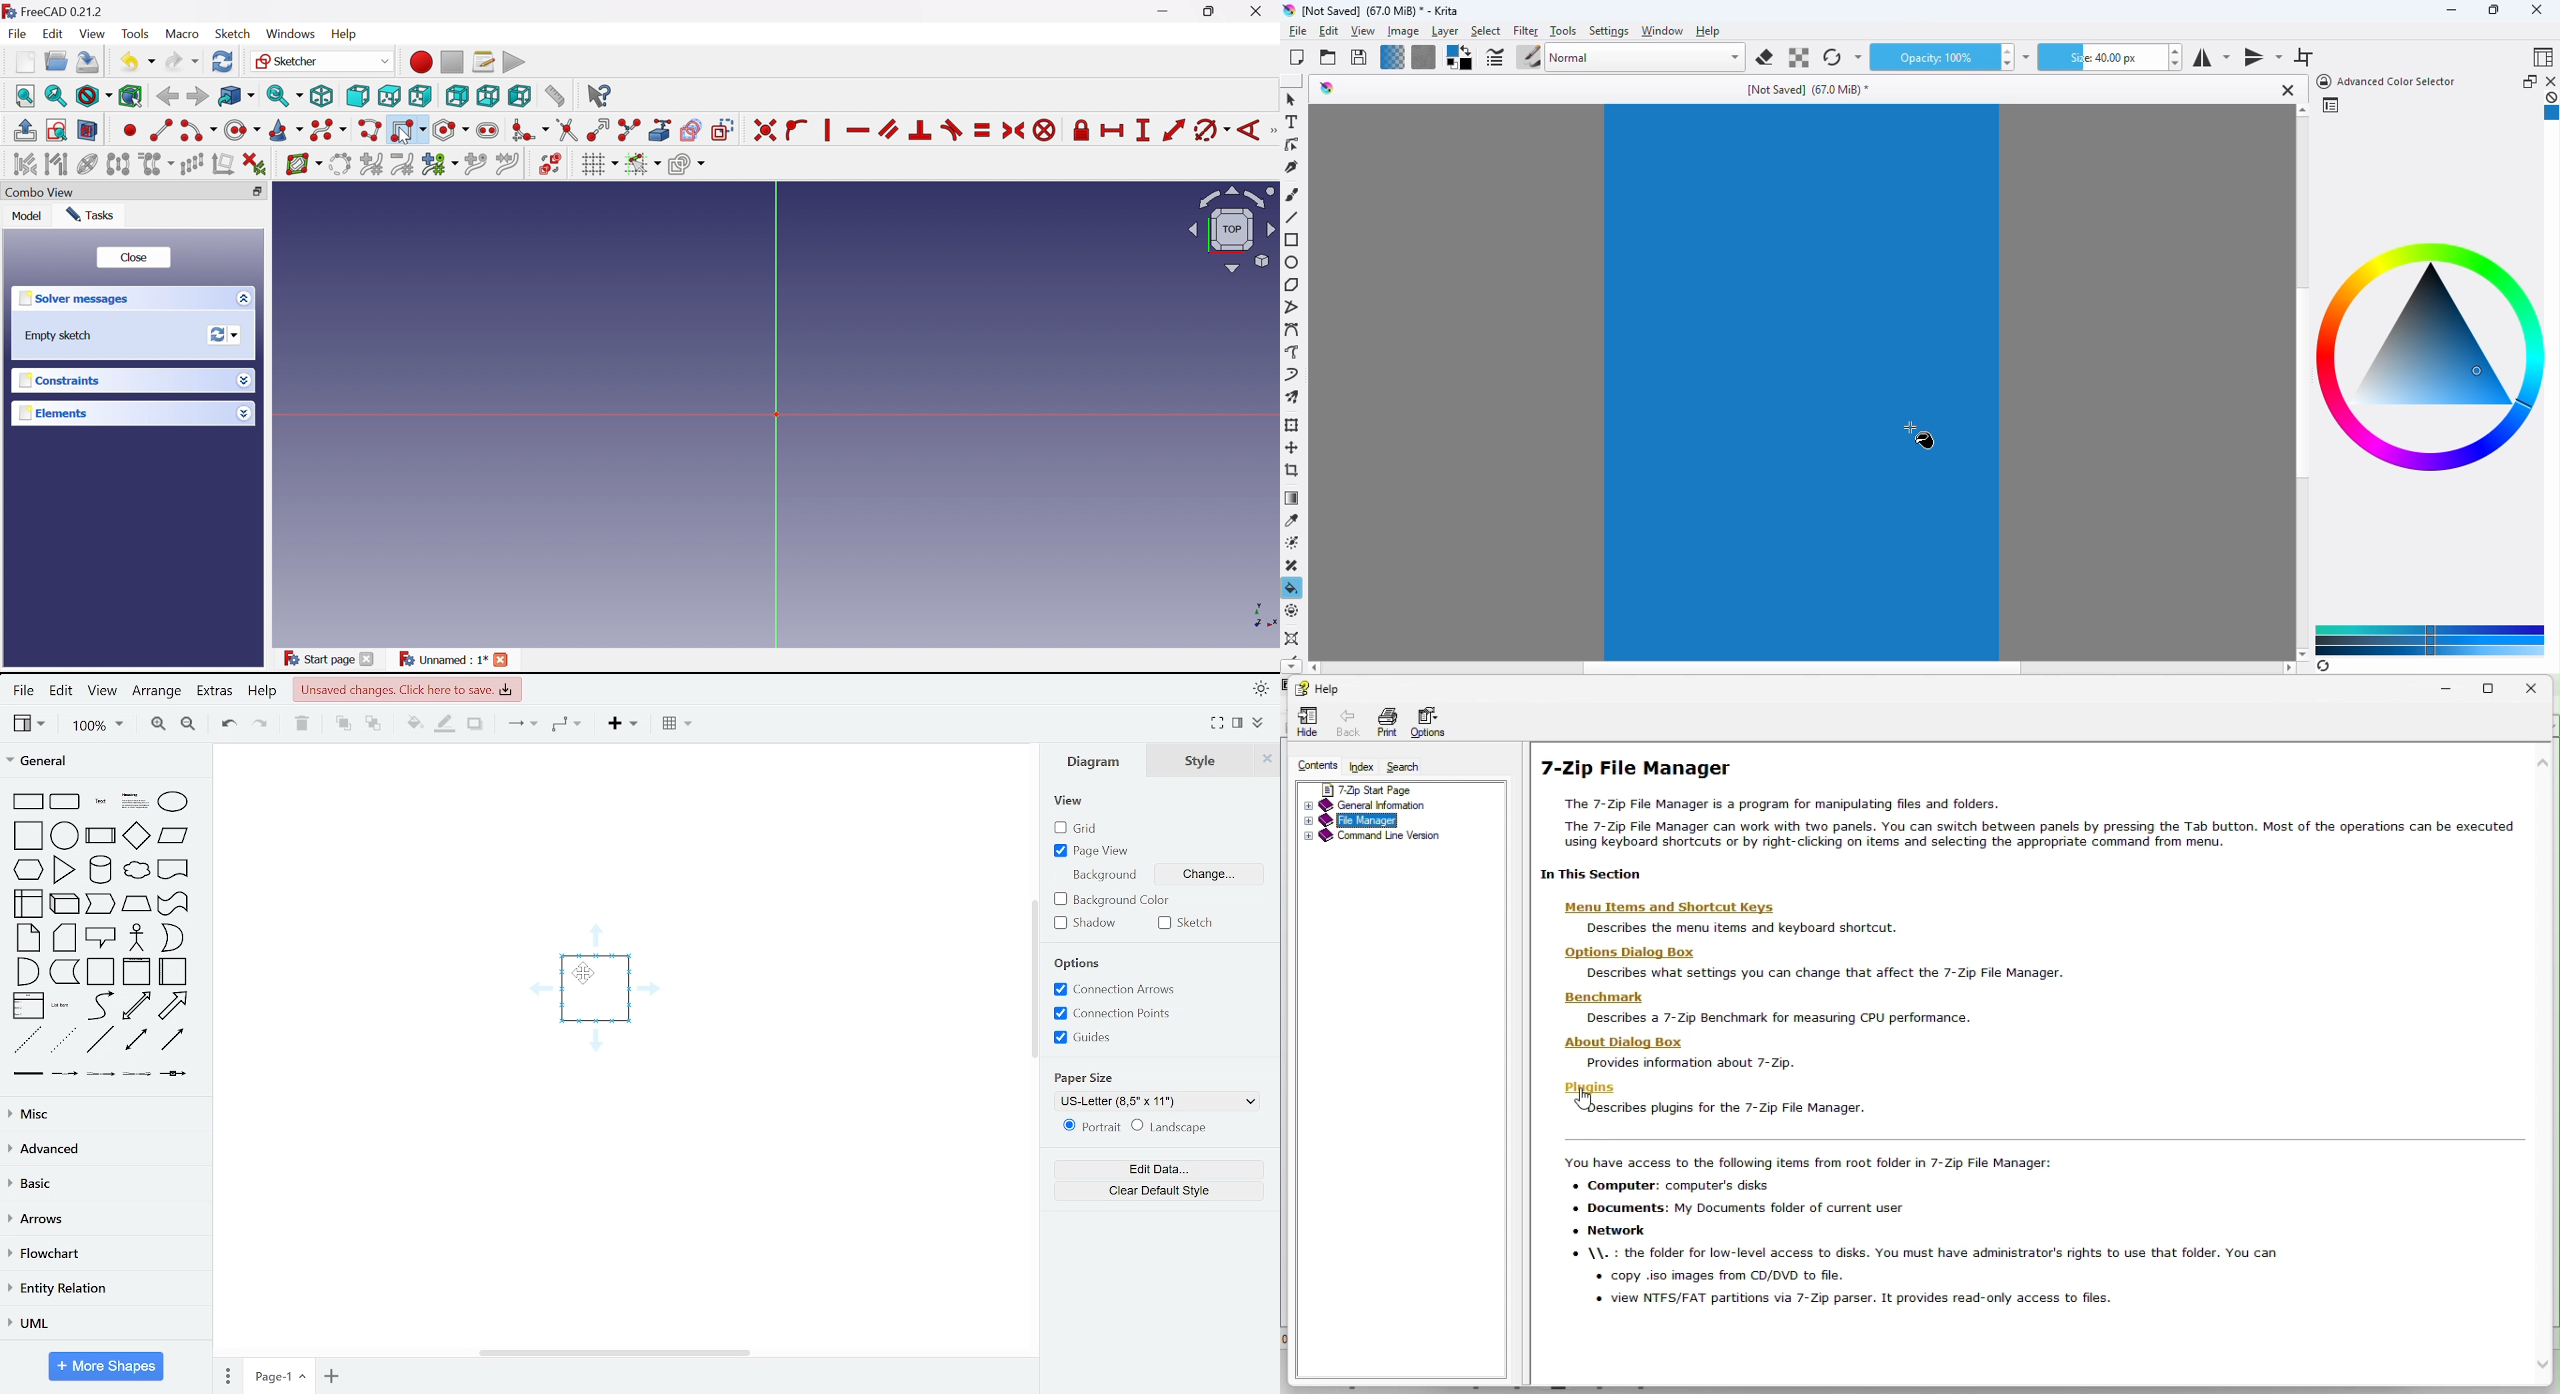 Image resolution: width=2576 pixels, height=1400 pixels. What do you see at coordinates (1590, 1100) in the screenshot?
I see `cursor` at bounding box center [1590, 1100].